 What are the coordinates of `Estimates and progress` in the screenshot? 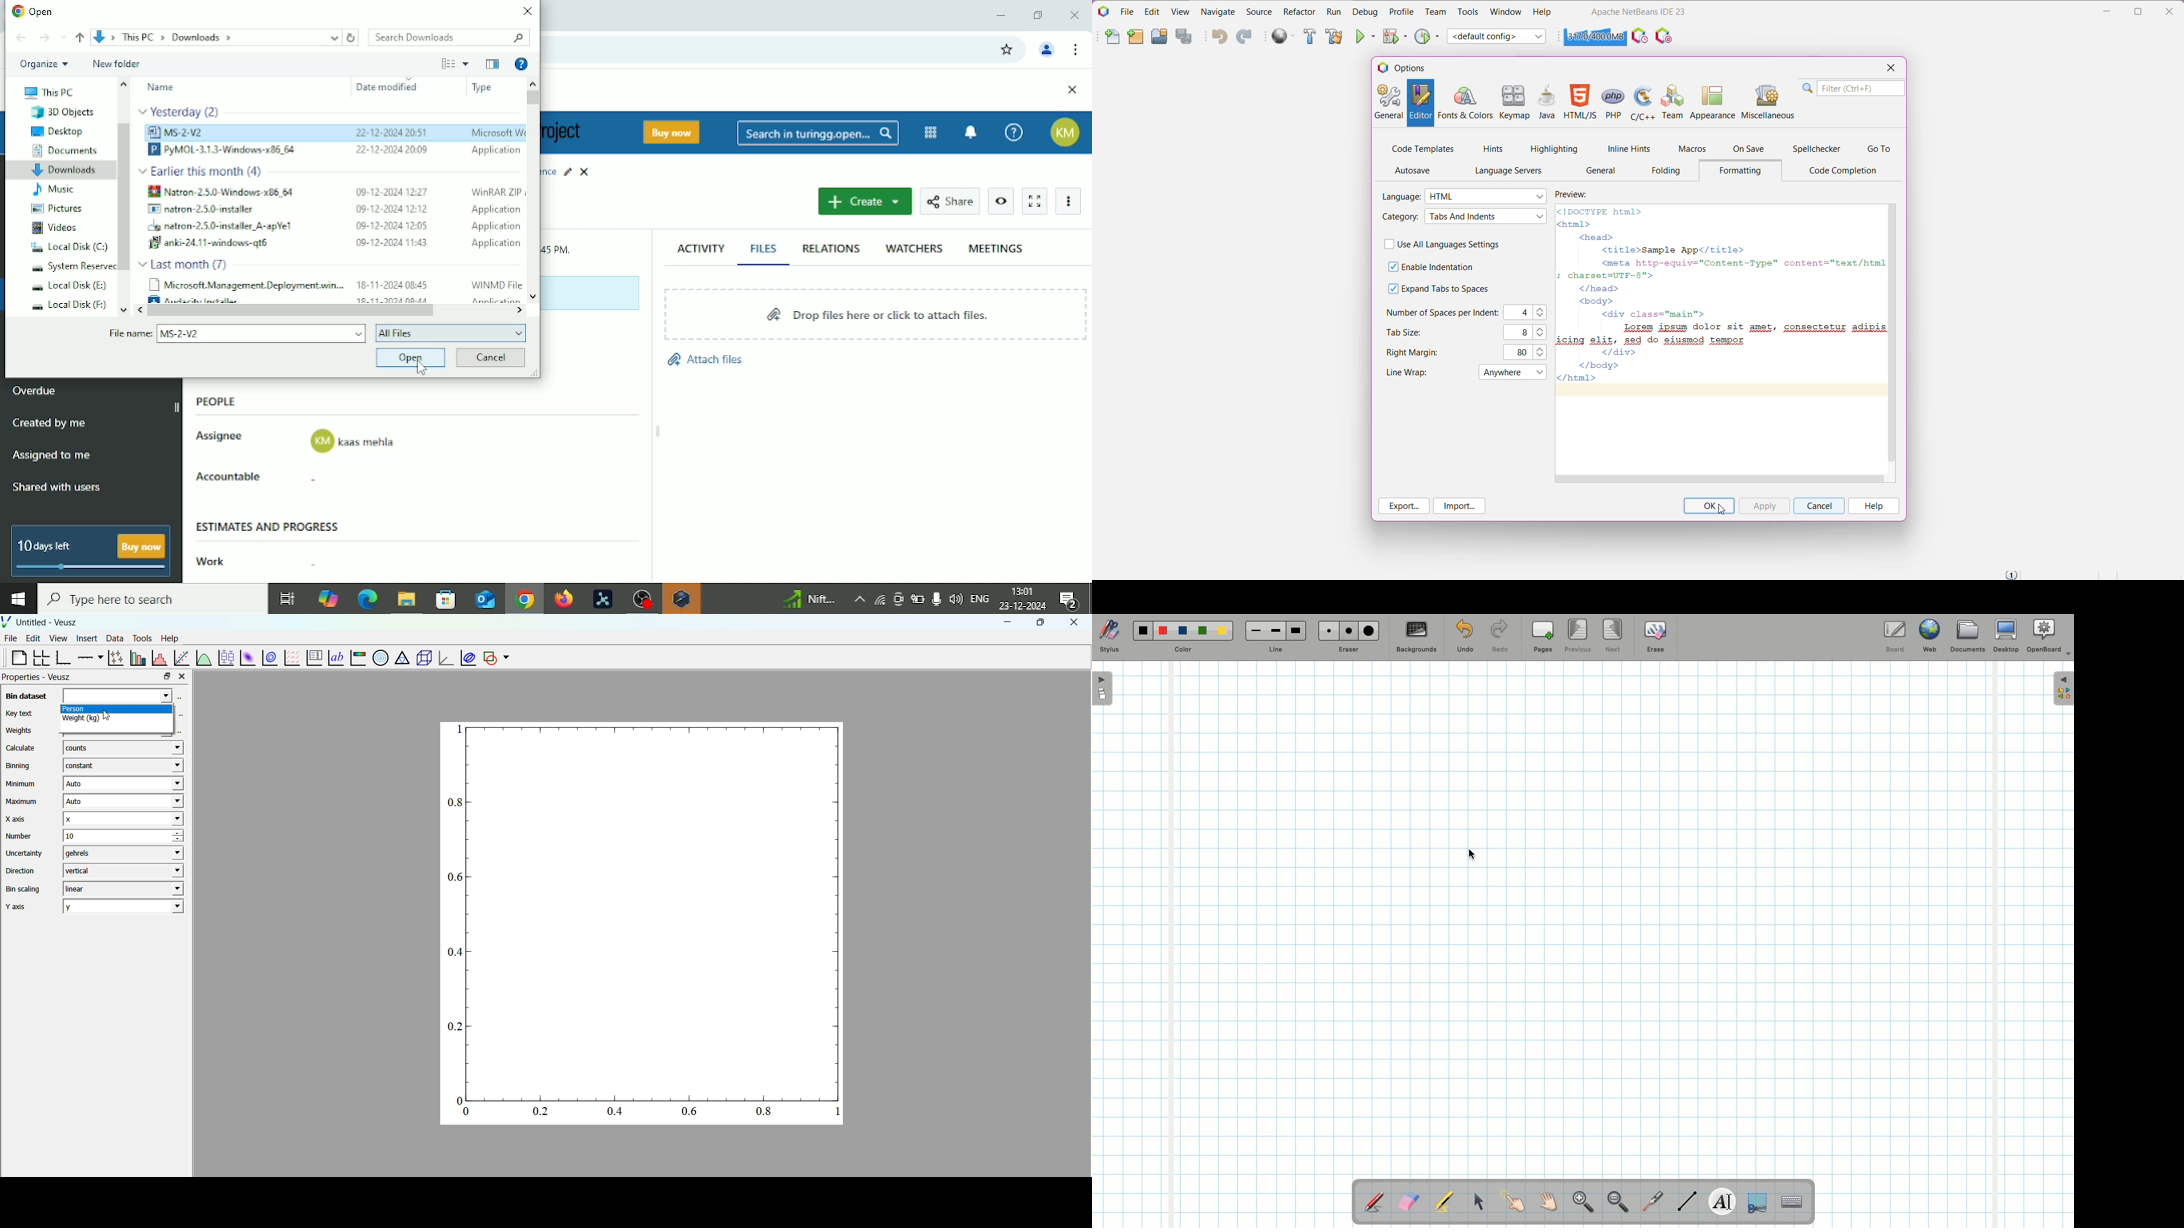 It's located at (271, 525).